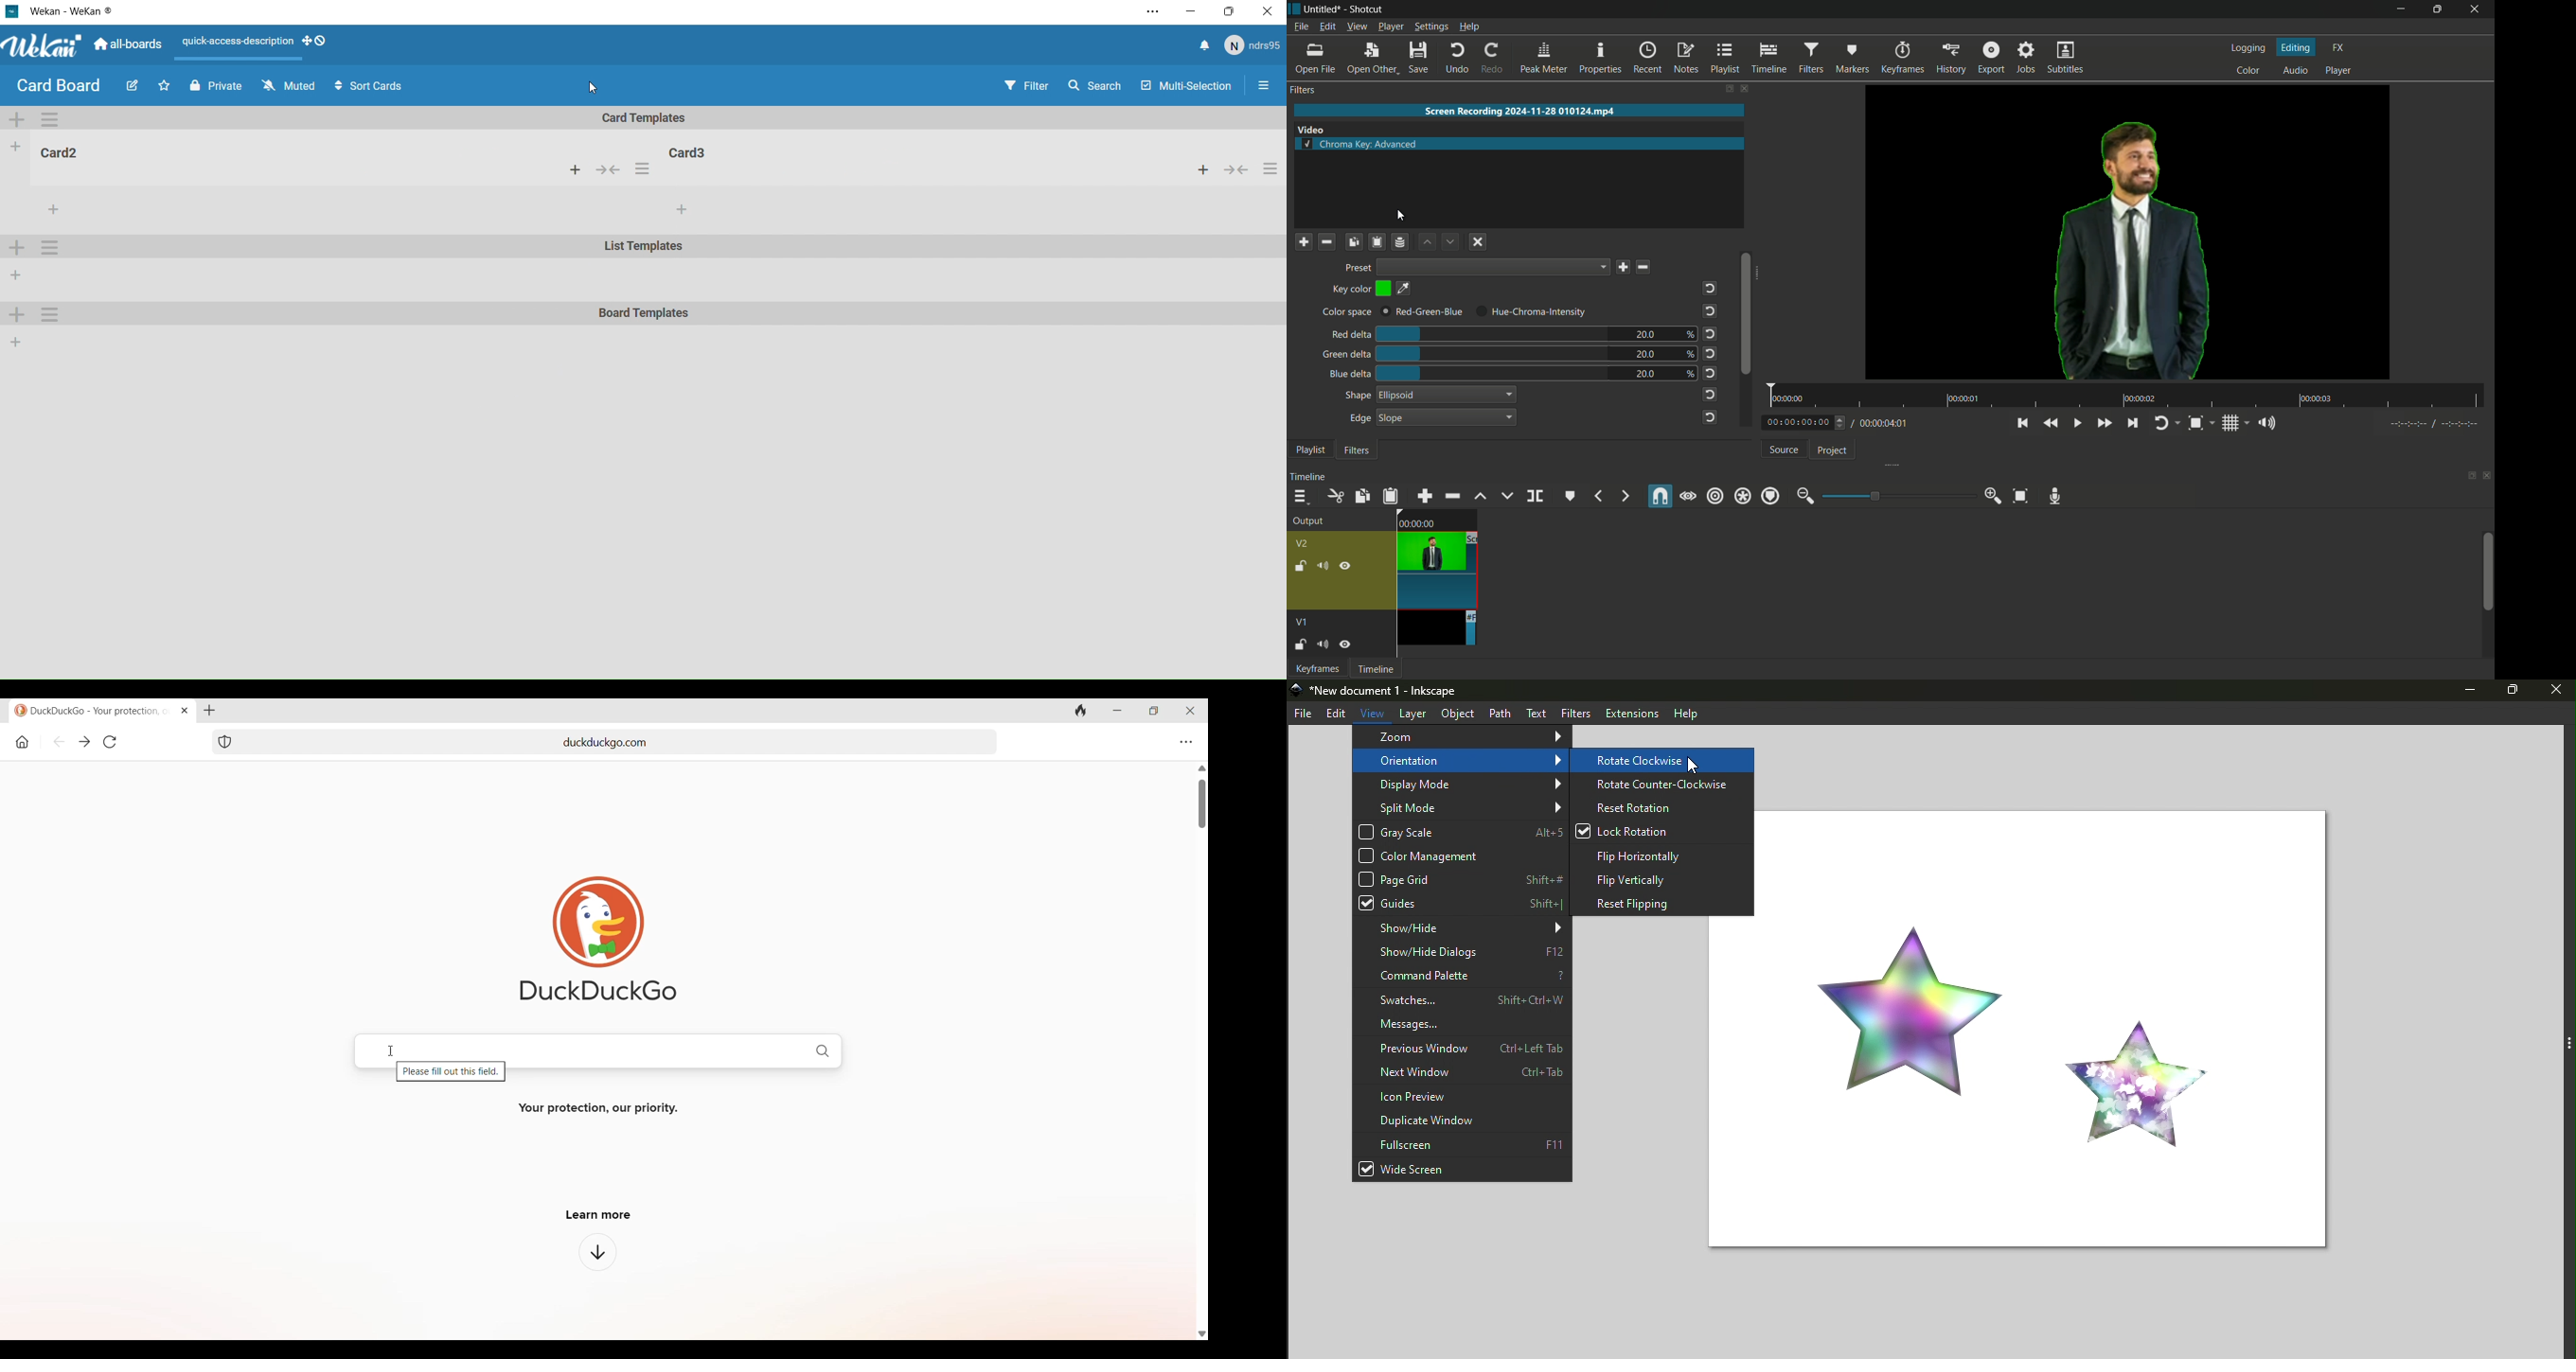  I want to click on Filters, so click(1575, 712).